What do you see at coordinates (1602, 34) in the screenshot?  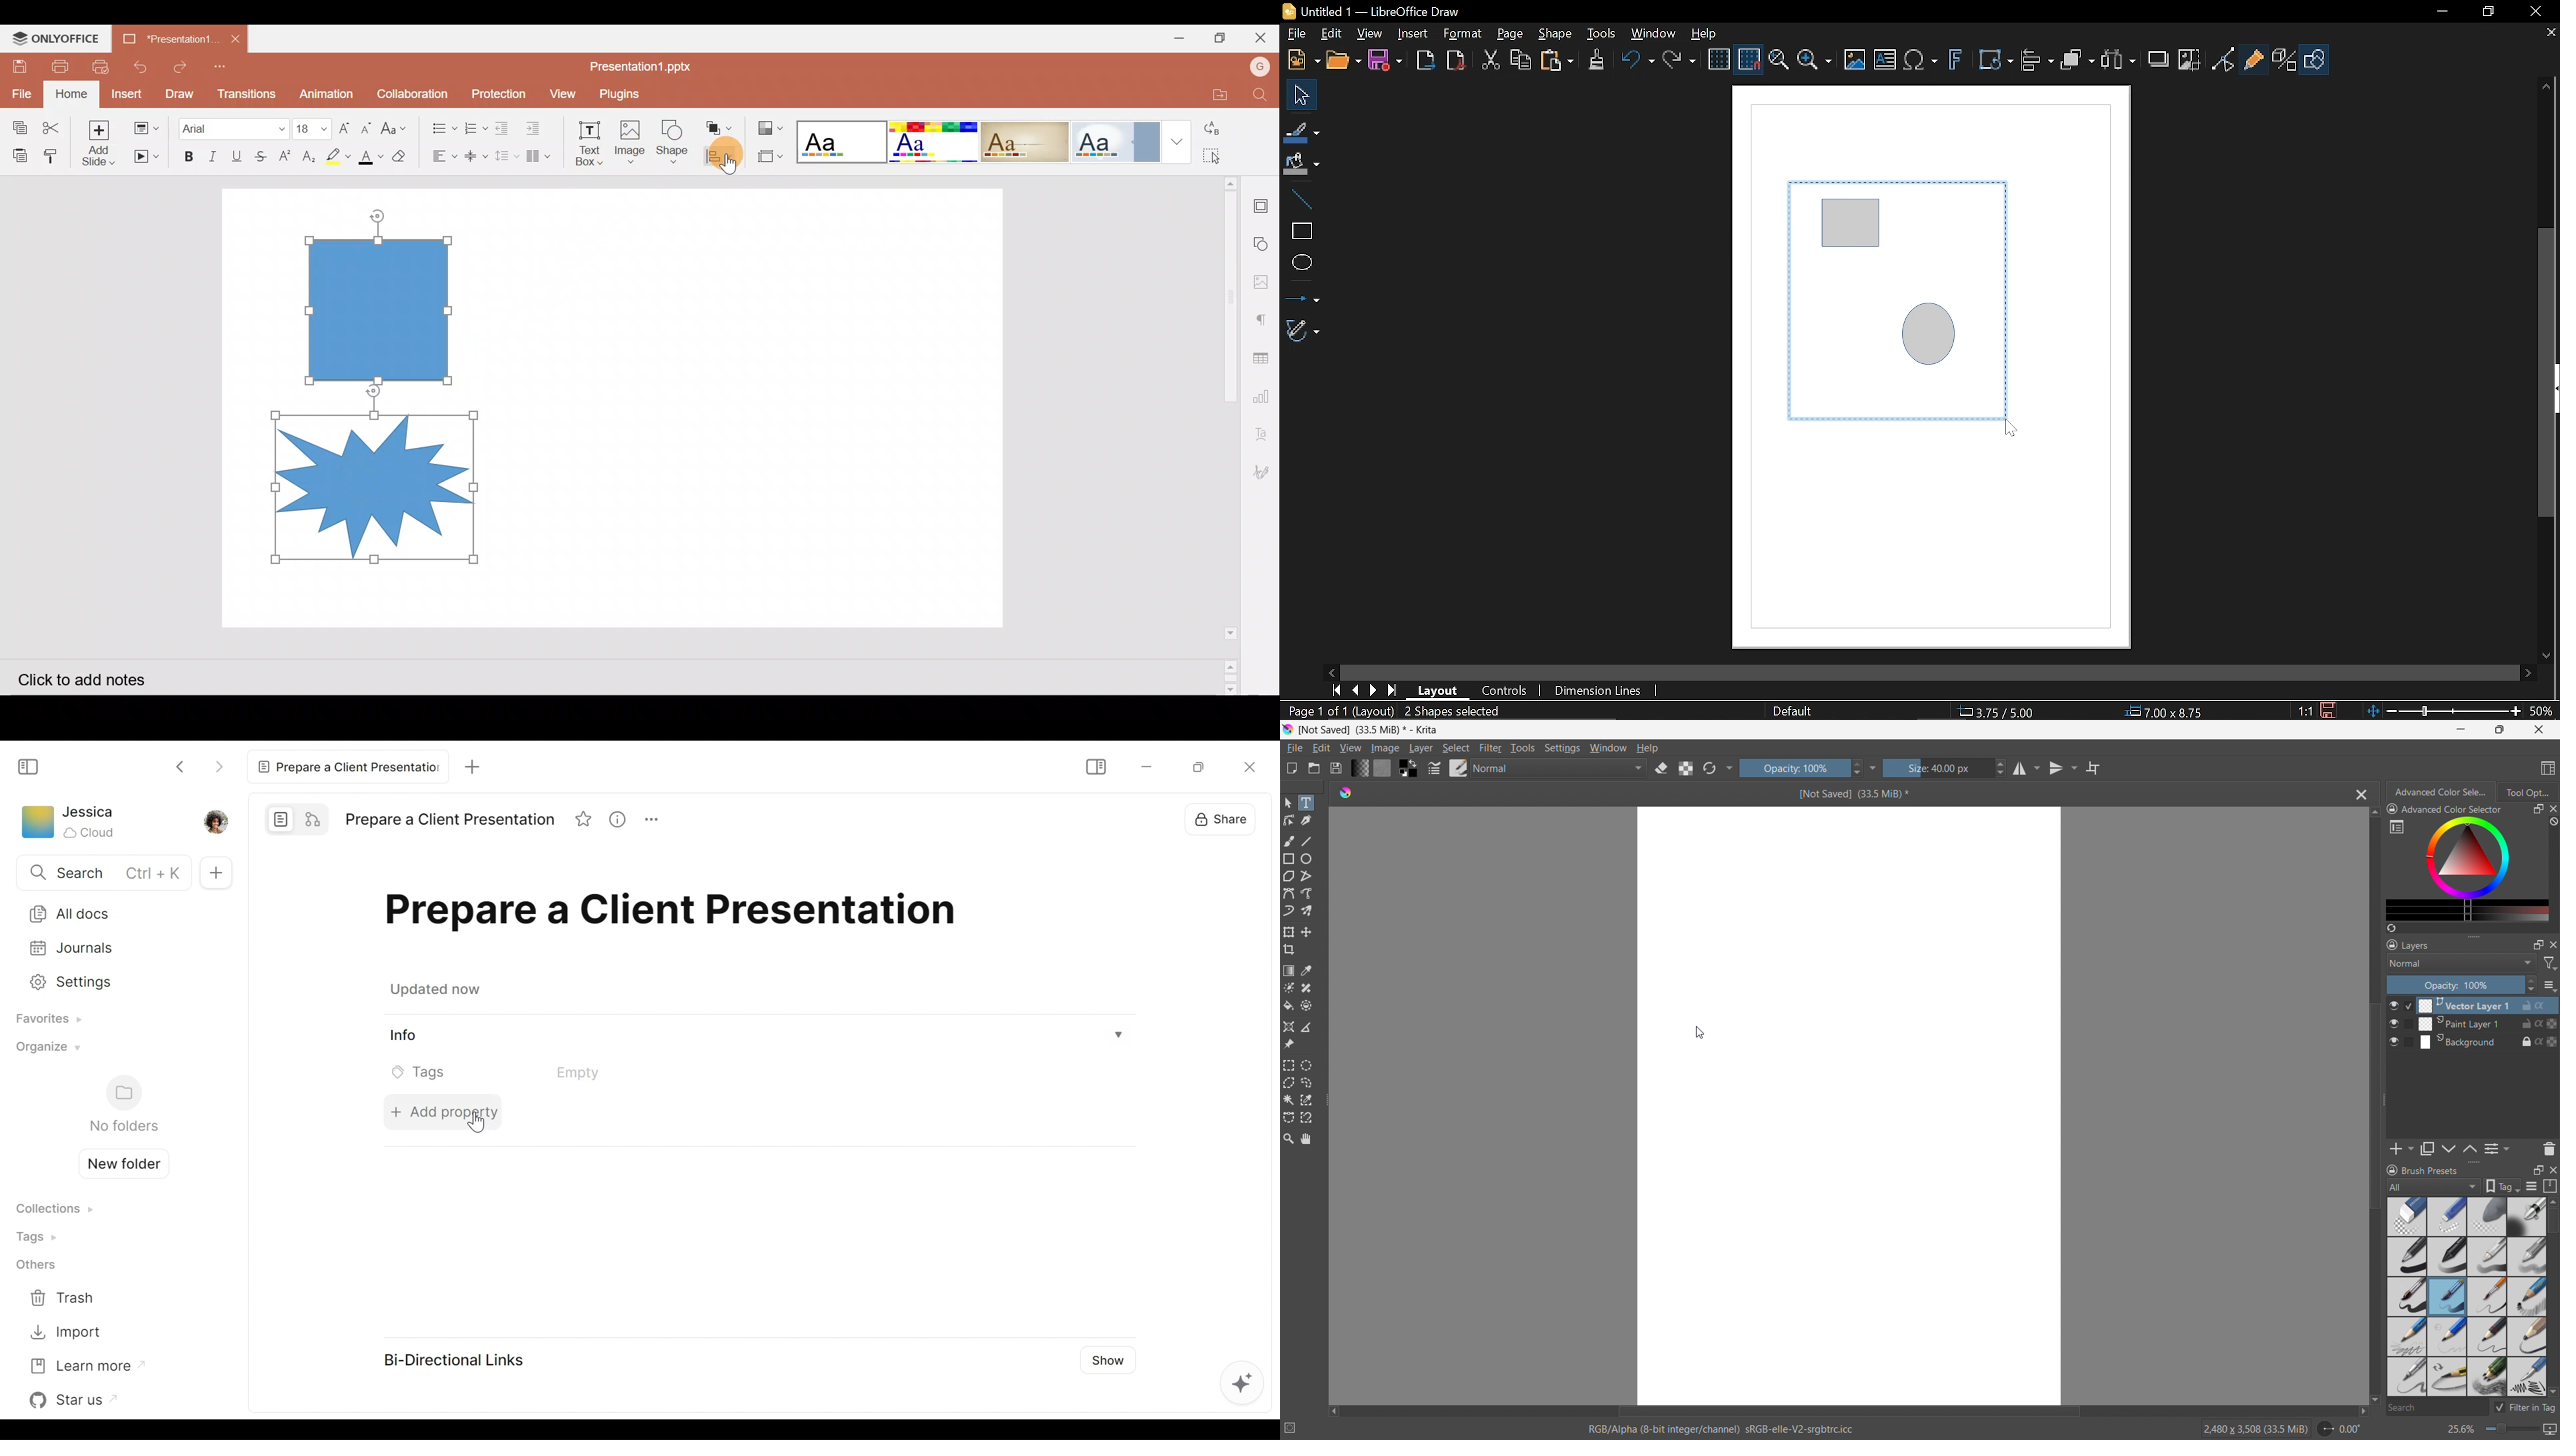 I see `Tools` at bounding box center [1602, 34].